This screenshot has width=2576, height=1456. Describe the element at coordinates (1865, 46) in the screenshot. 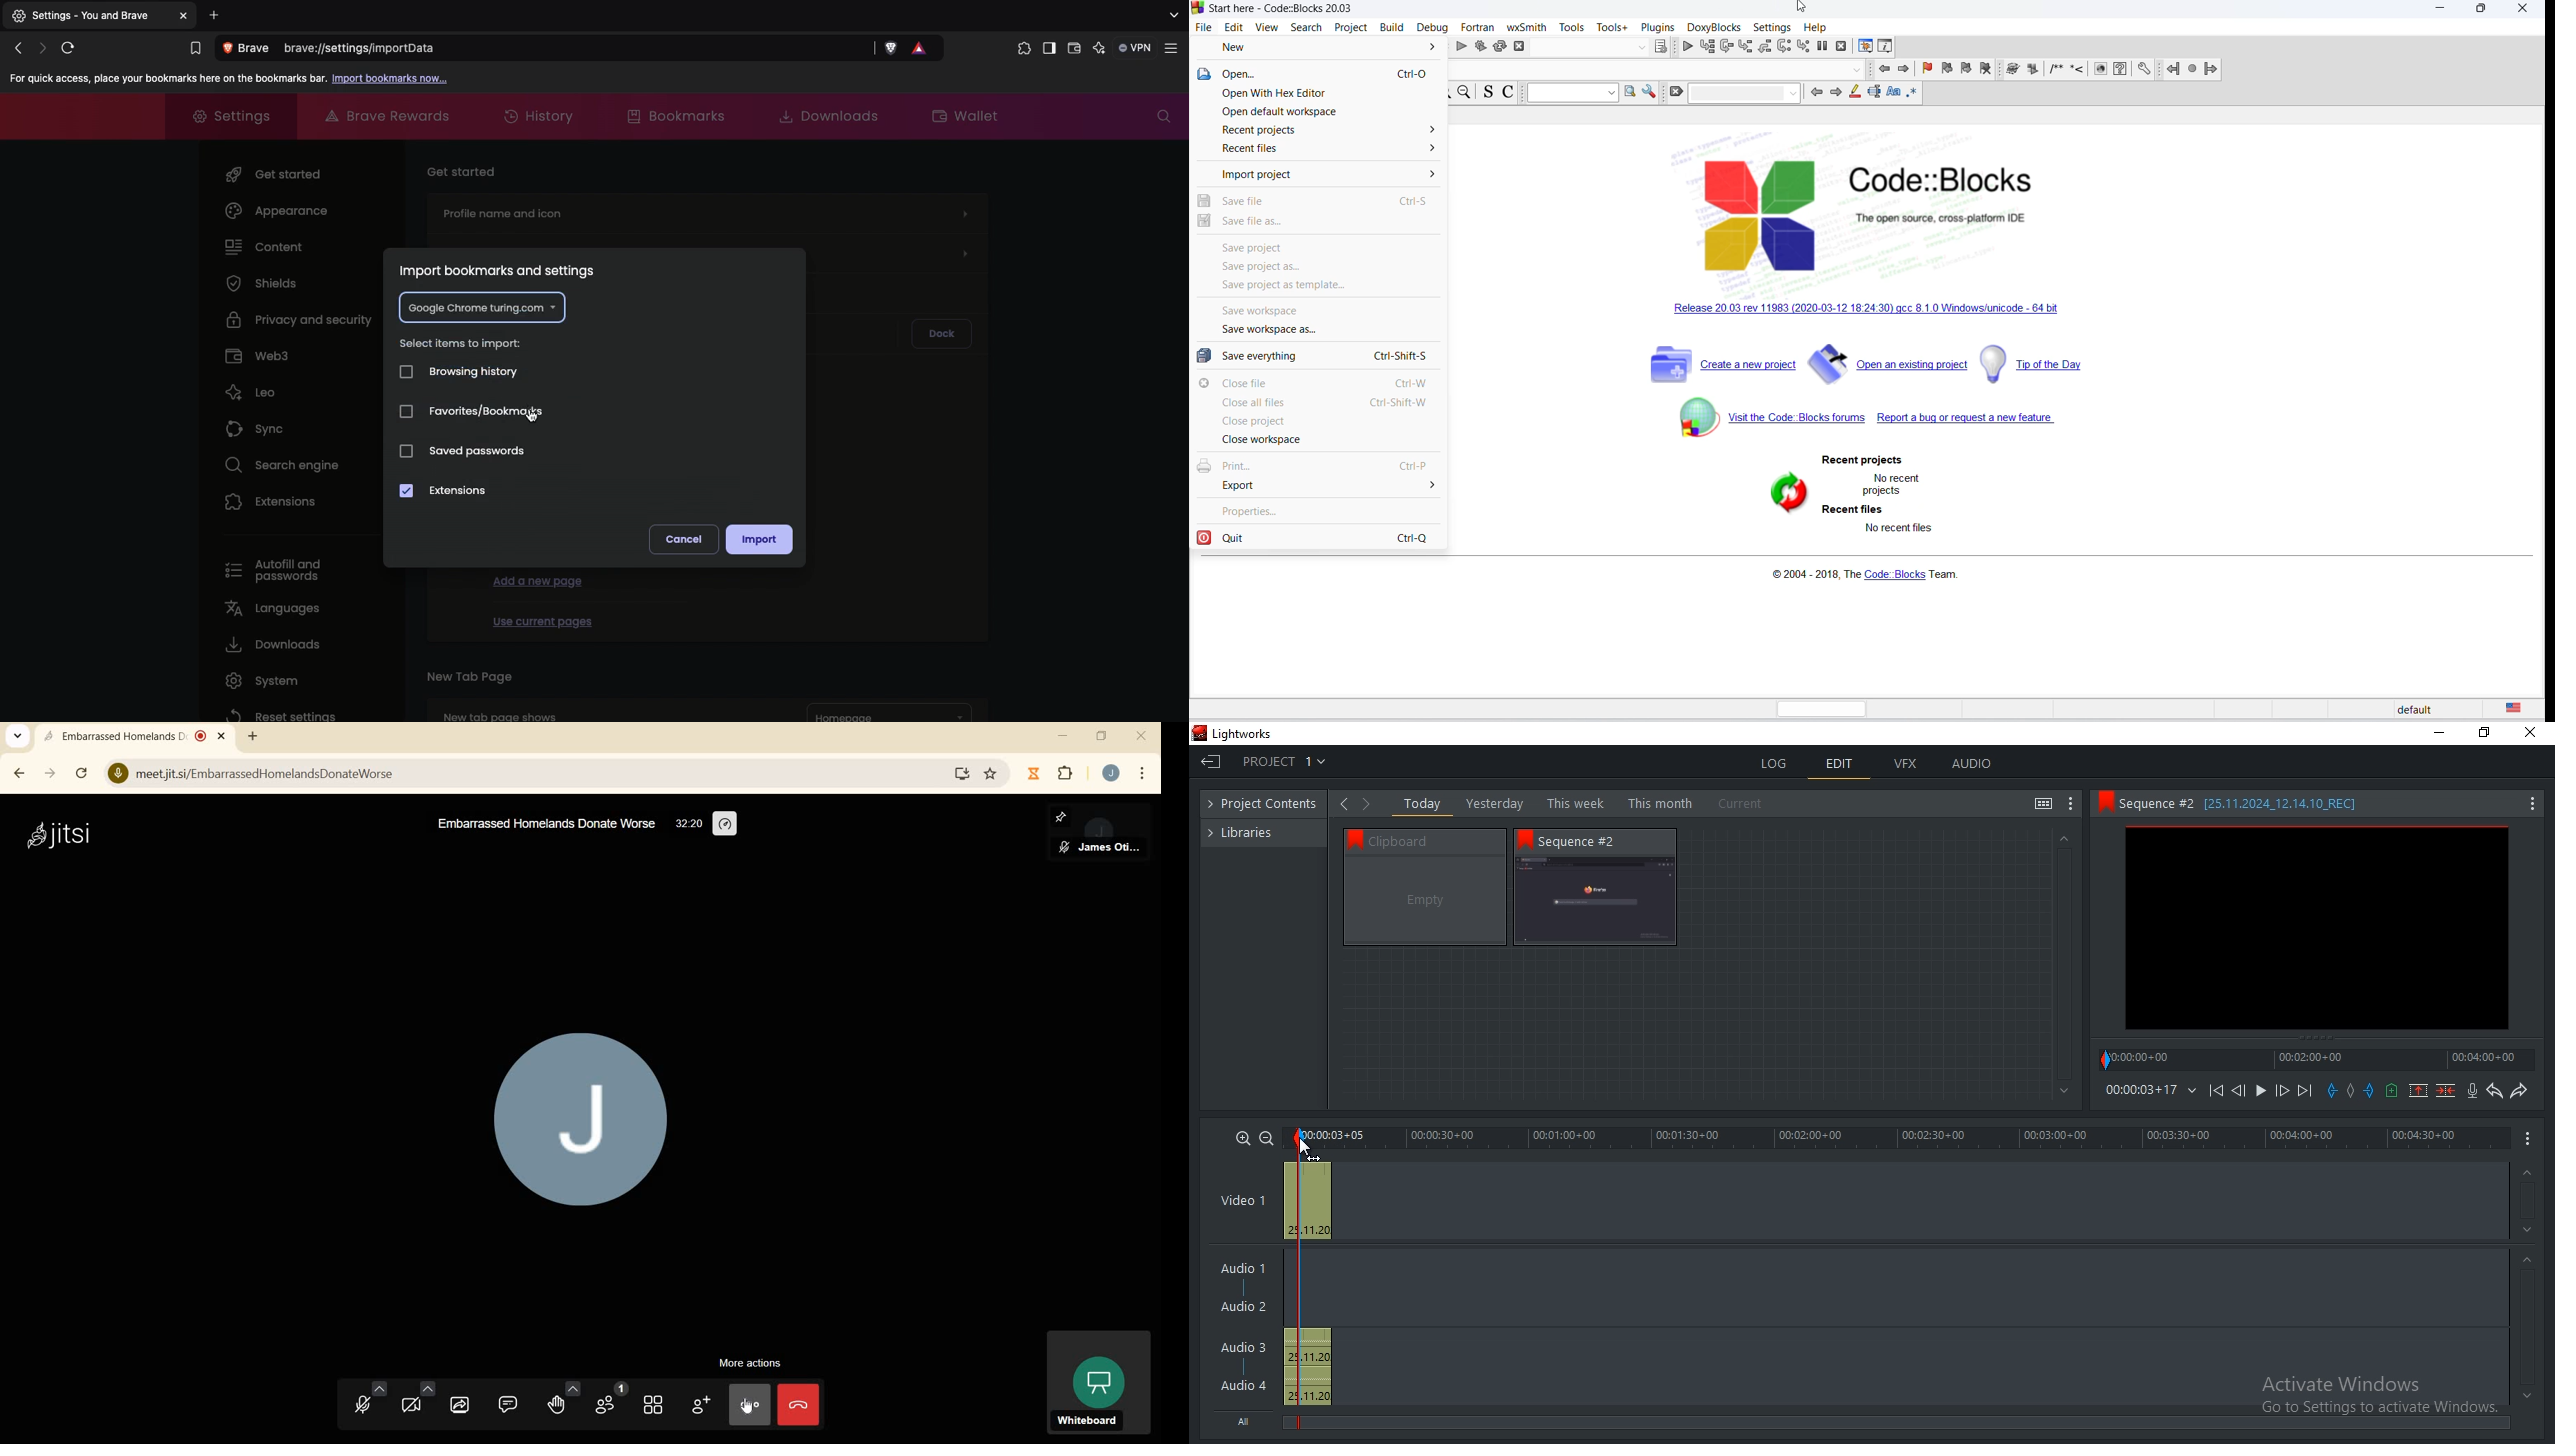

I see `debugging window` at that location.